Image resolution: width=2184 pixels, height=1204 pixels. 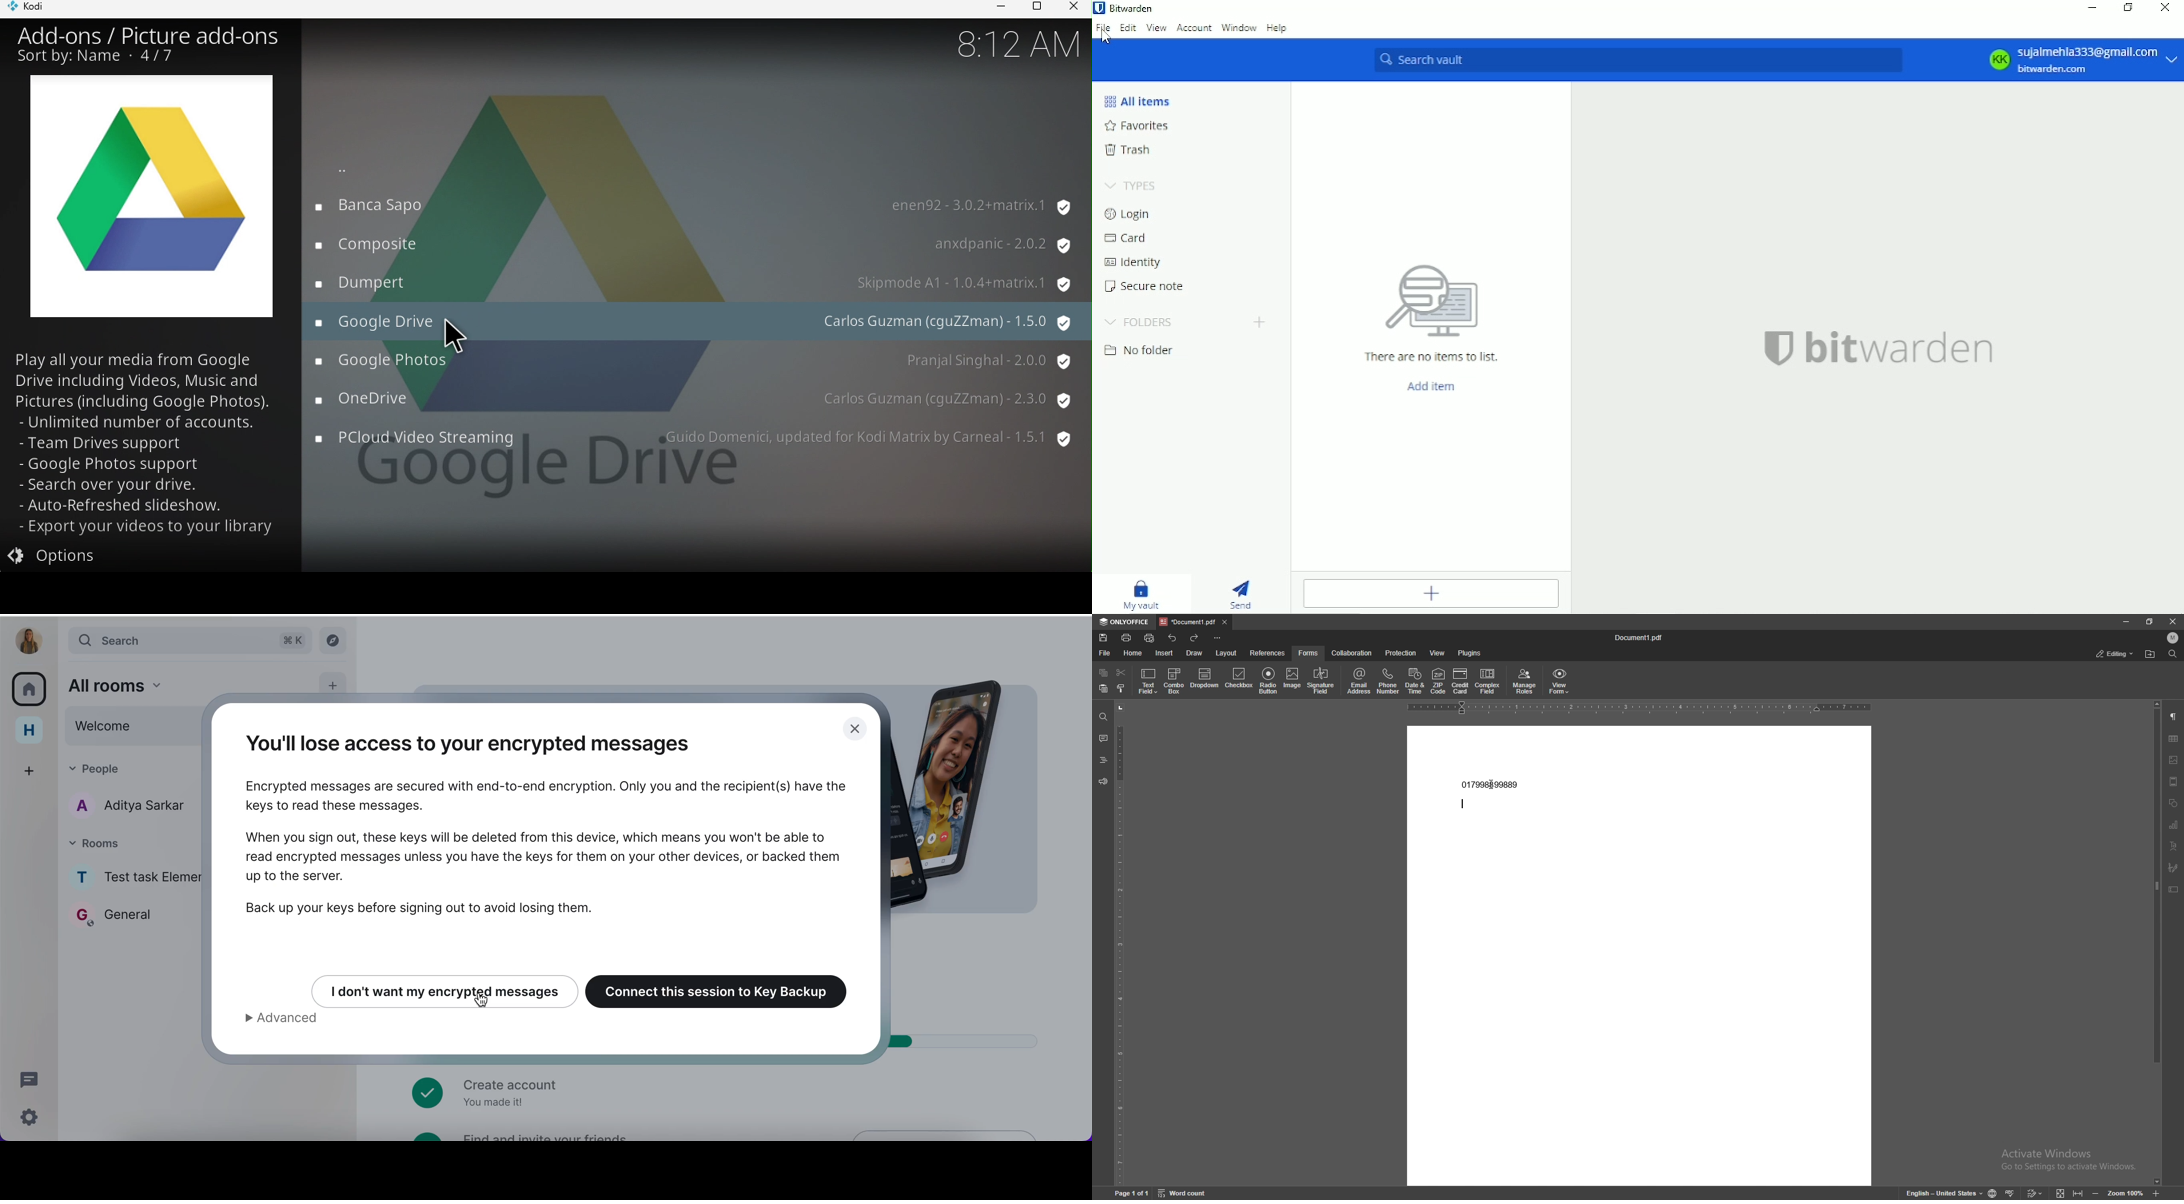 I want to click on track changes, so click(x=2036, y=1194).